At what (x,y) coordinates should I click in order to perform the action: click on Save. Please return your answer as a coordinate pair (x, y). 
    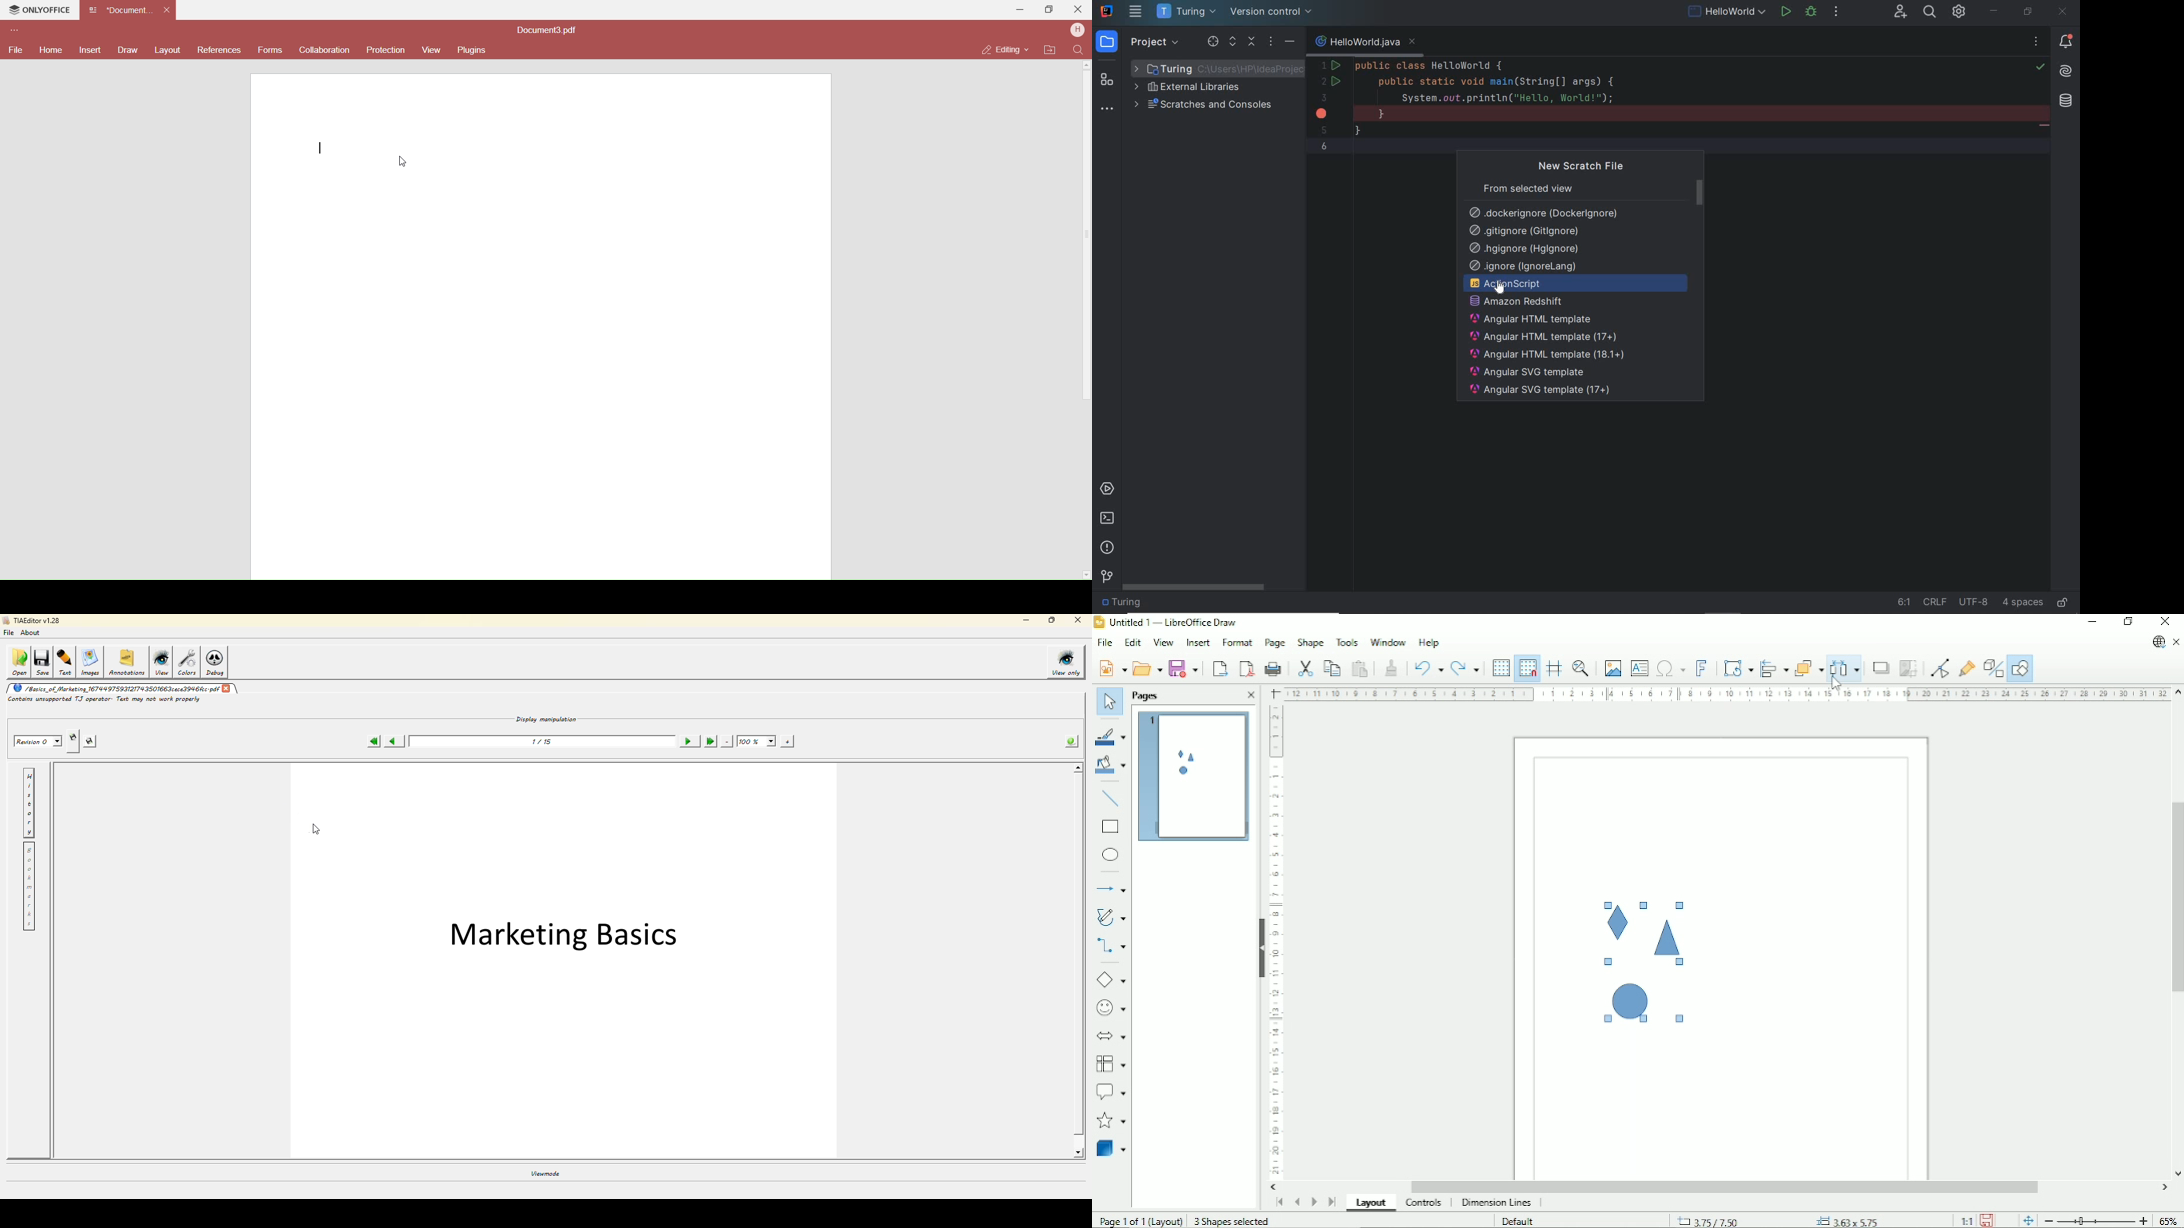
    Looking at the image, I should click on (1988, 1220).